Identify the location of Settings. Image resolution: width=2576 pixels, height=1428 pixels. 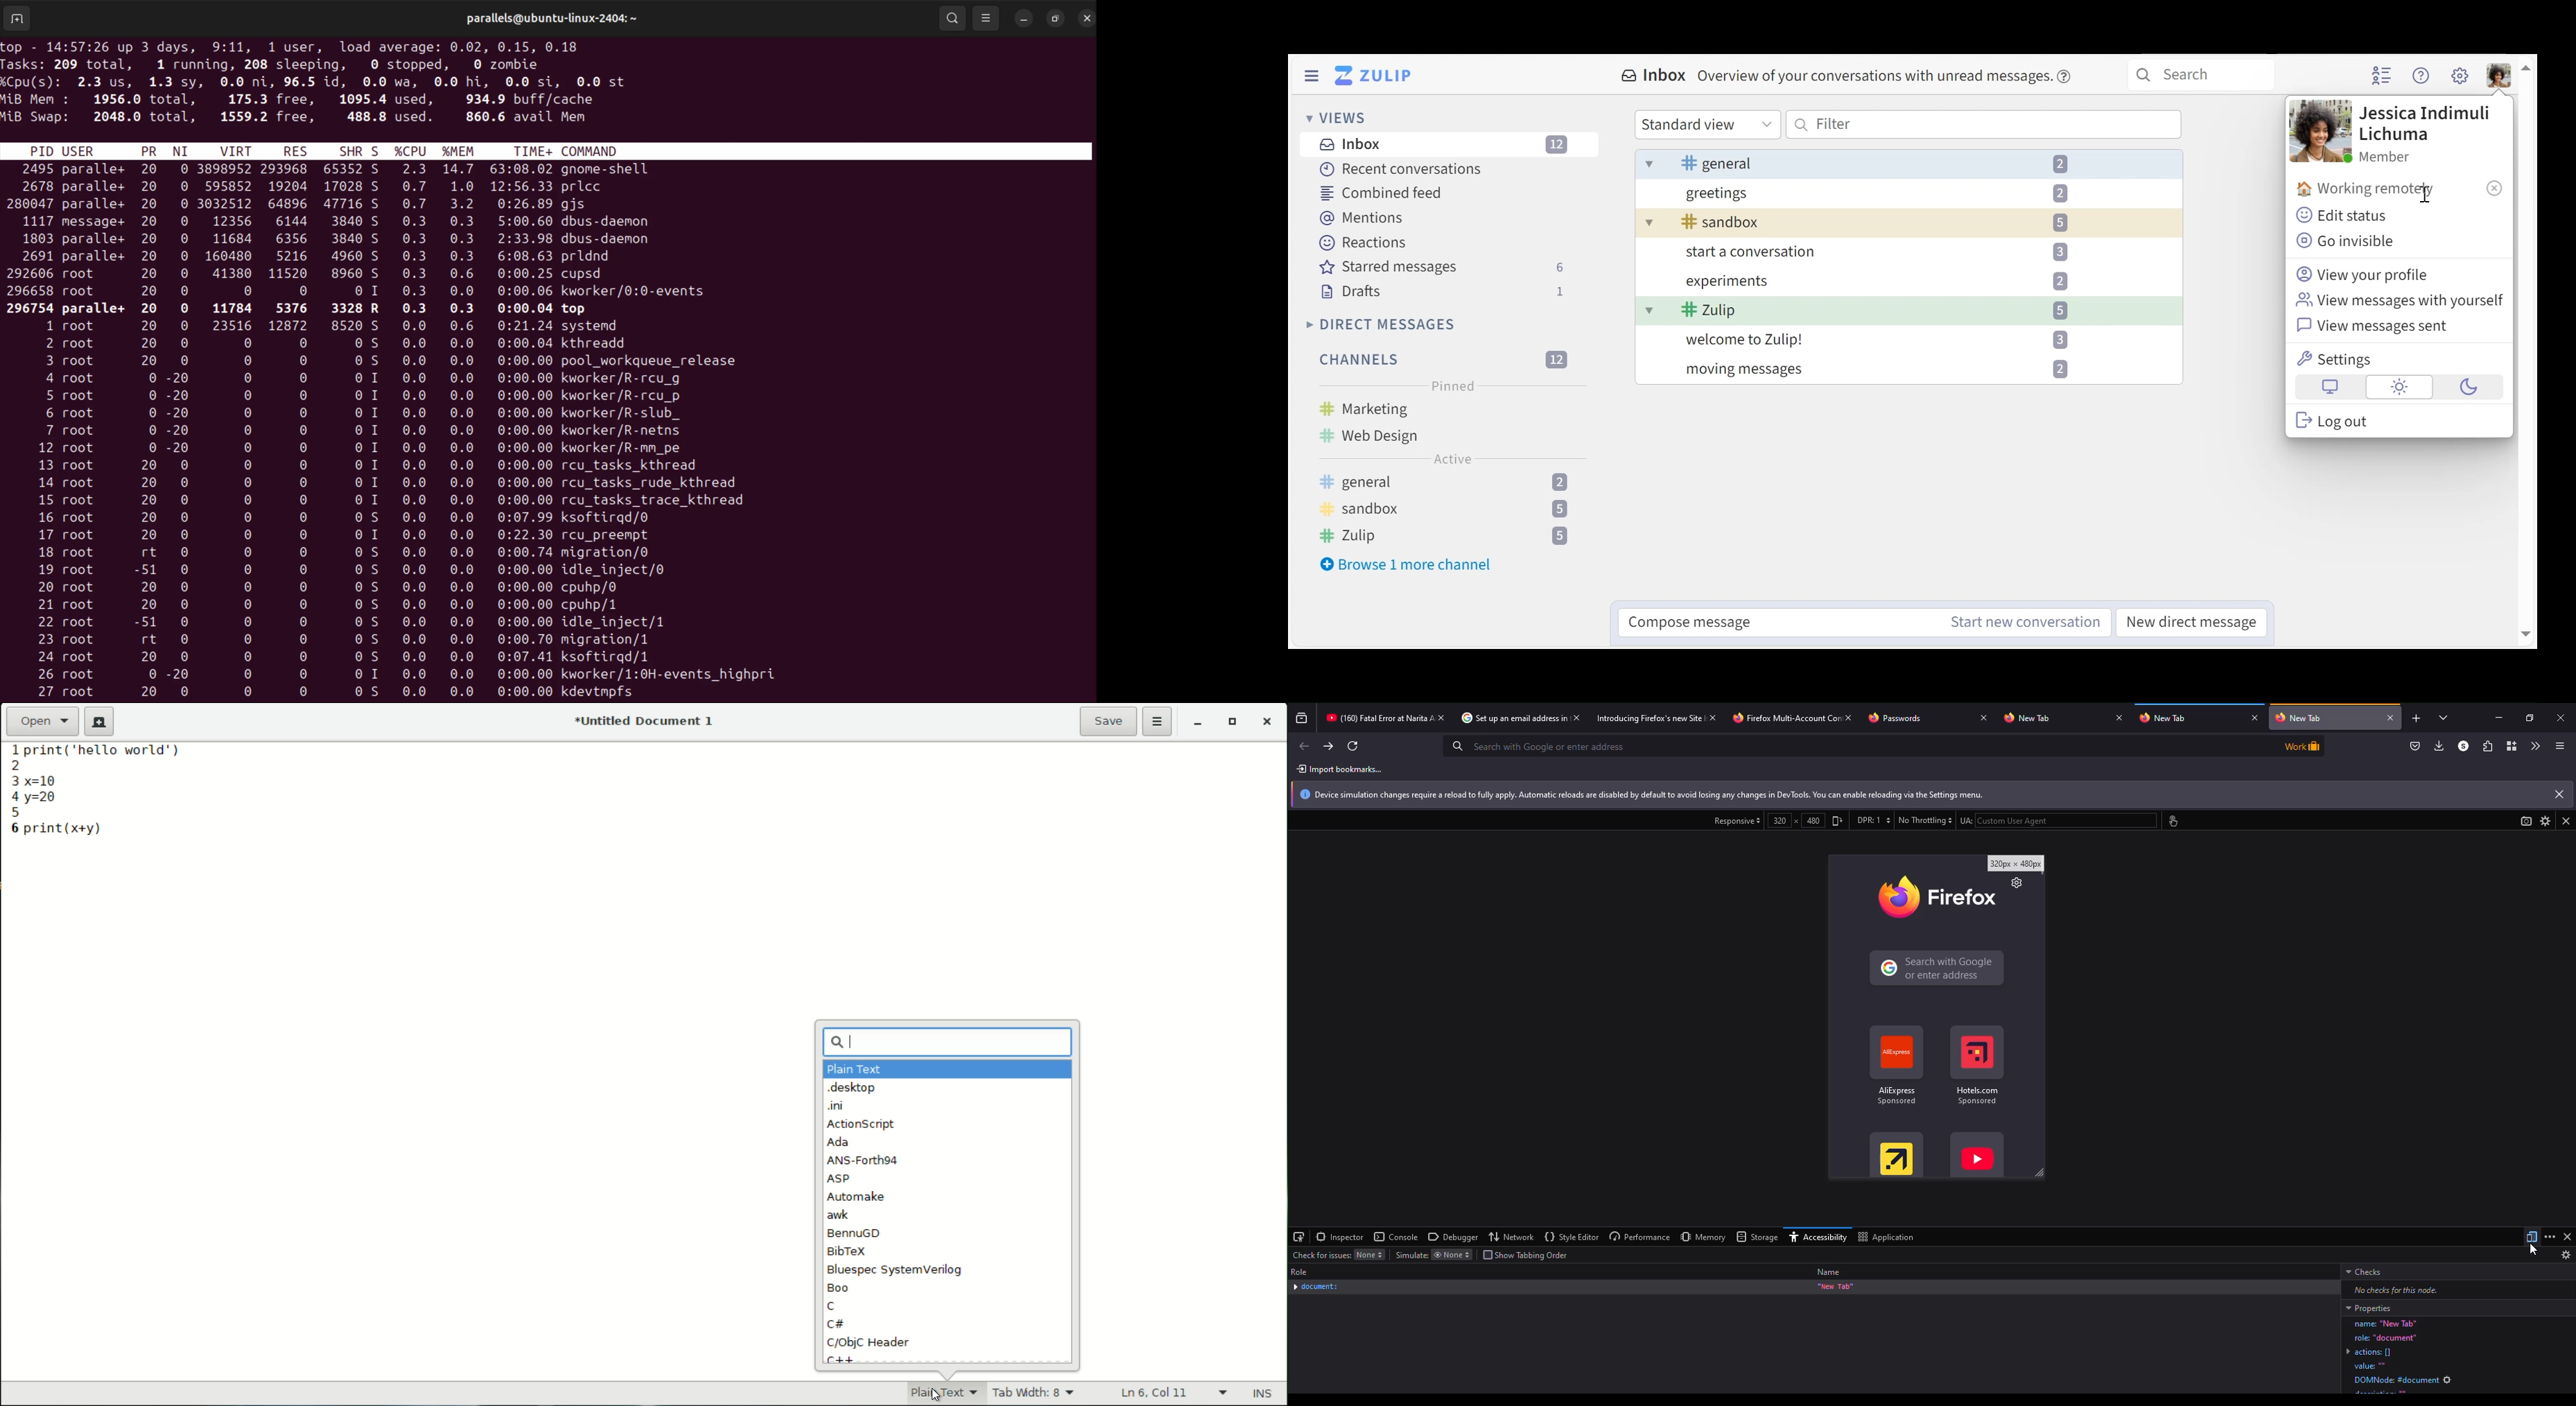
(2340, 361).